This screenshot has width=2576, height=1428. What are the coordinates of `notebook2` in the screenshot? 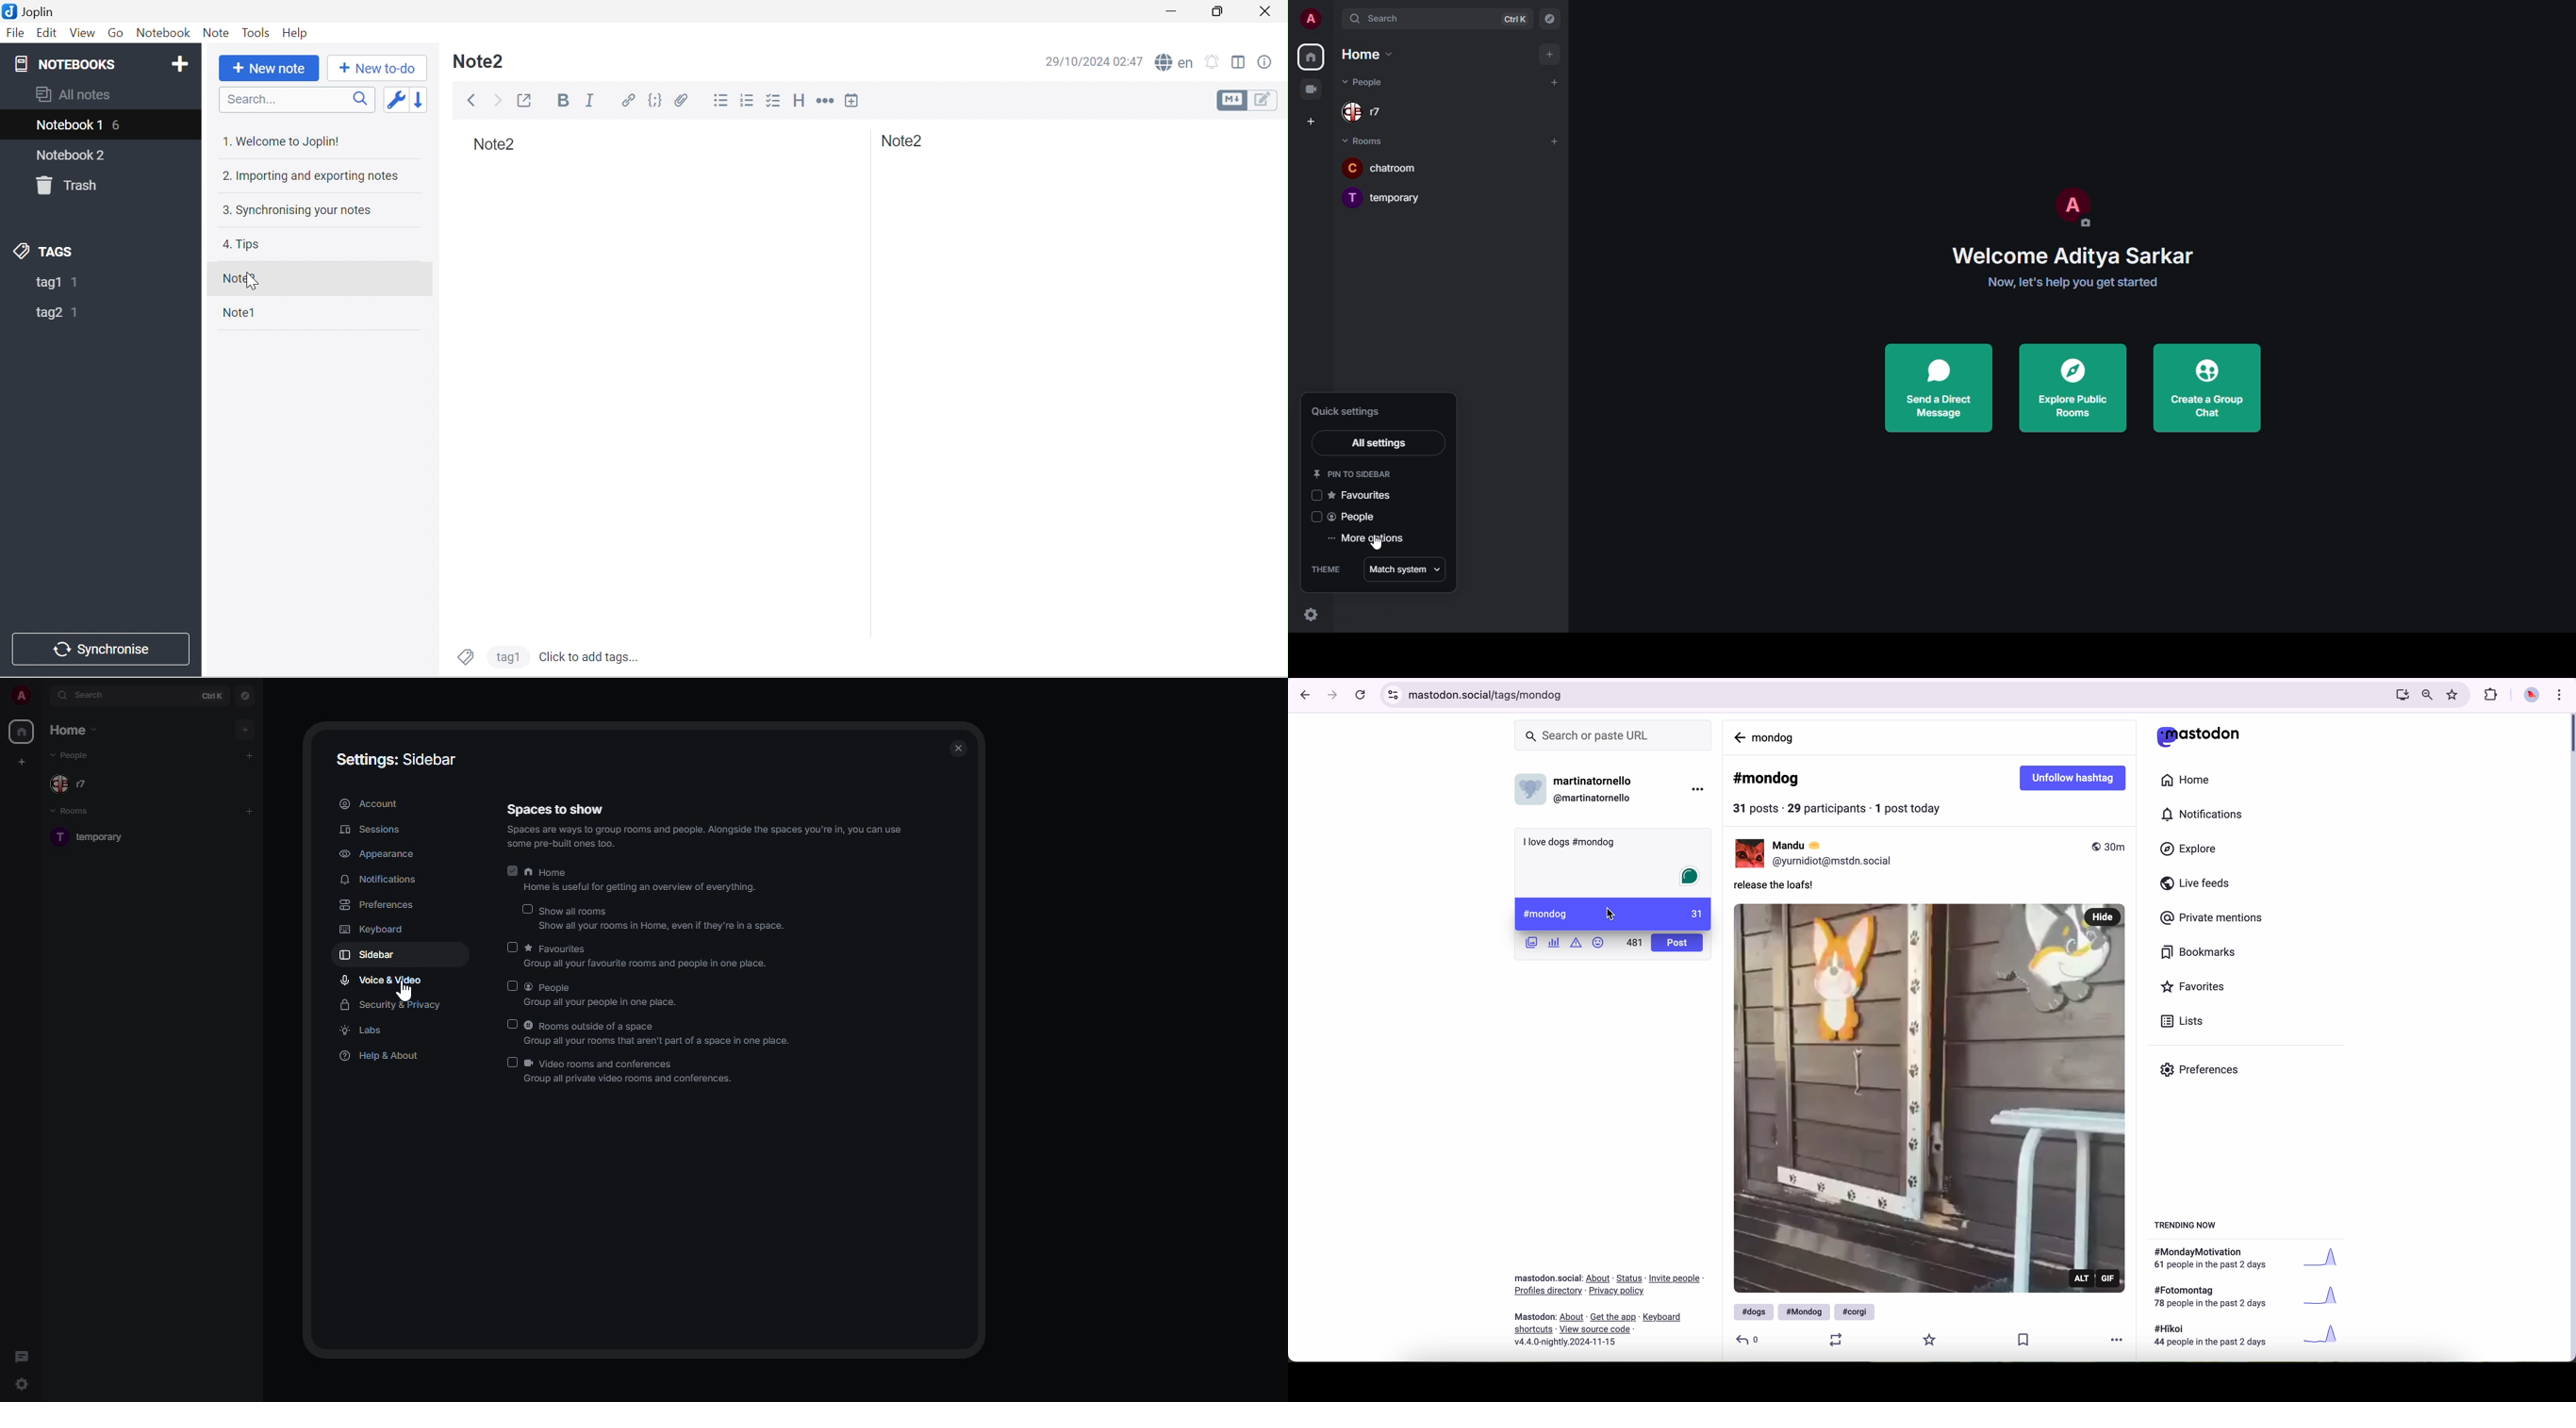 It's located at (66, 155).